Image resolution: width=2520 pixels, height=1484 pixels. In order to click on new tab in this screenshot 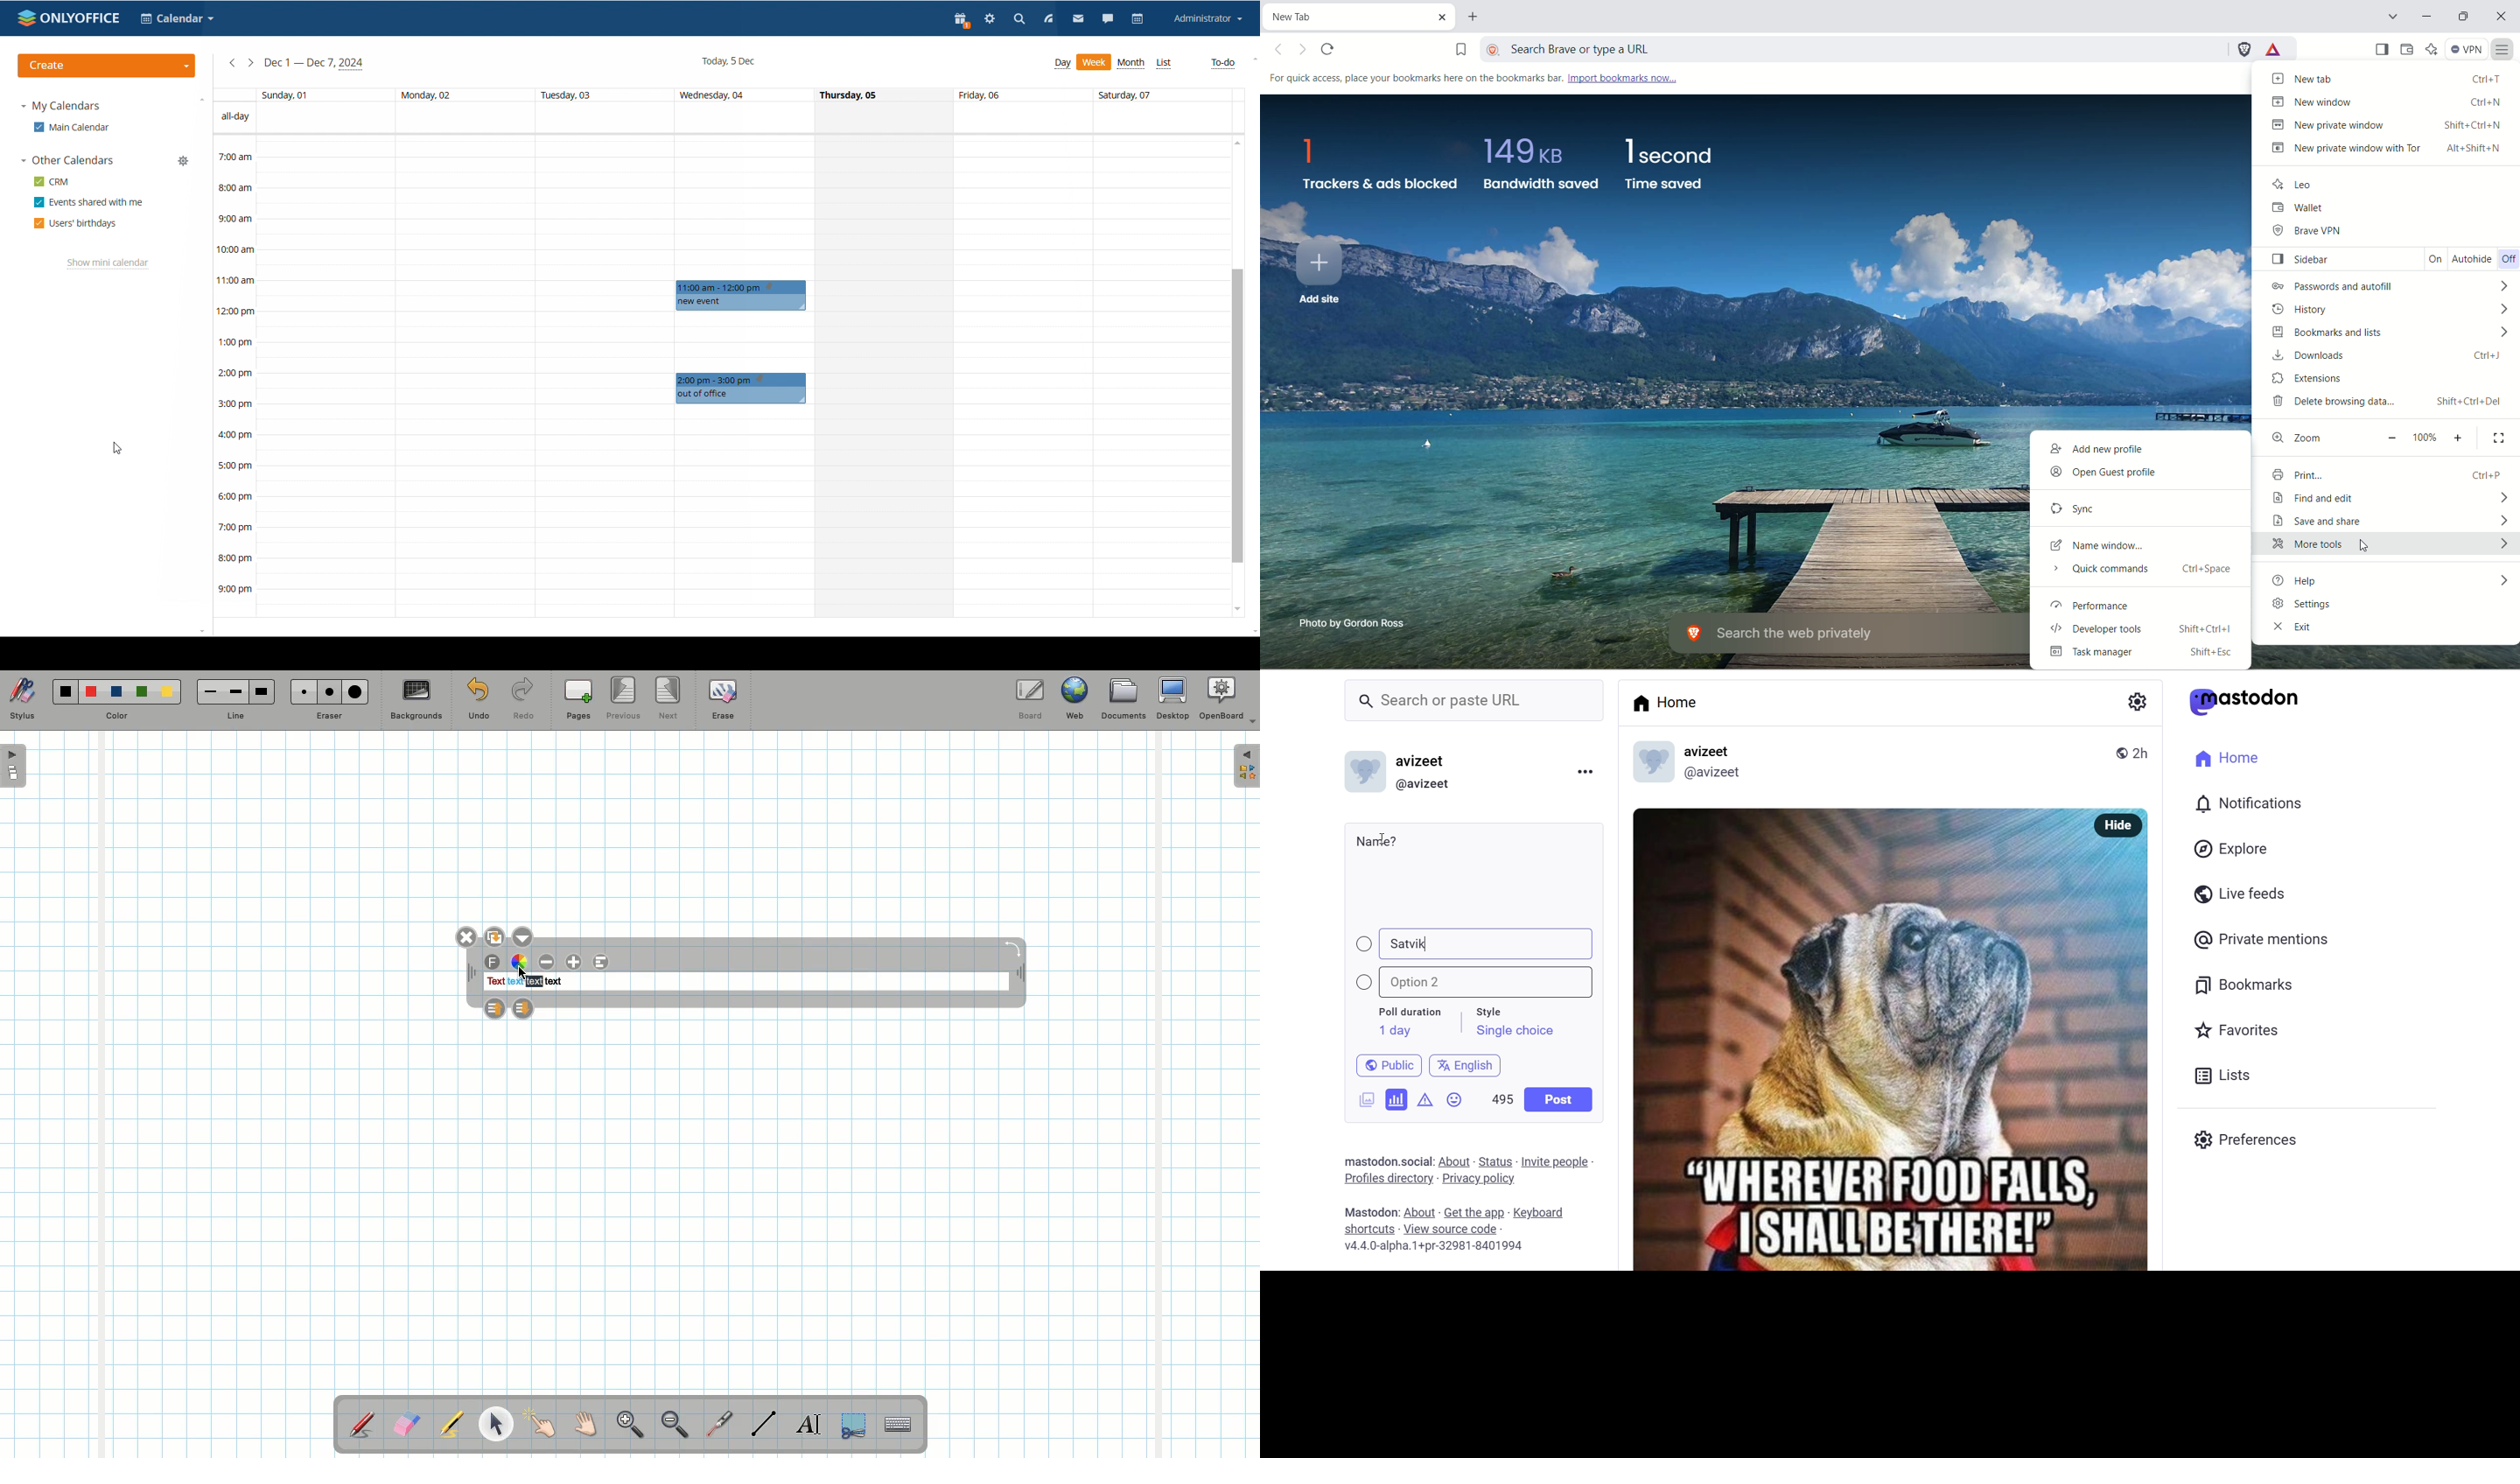, I will do `click(2388, 78)`.